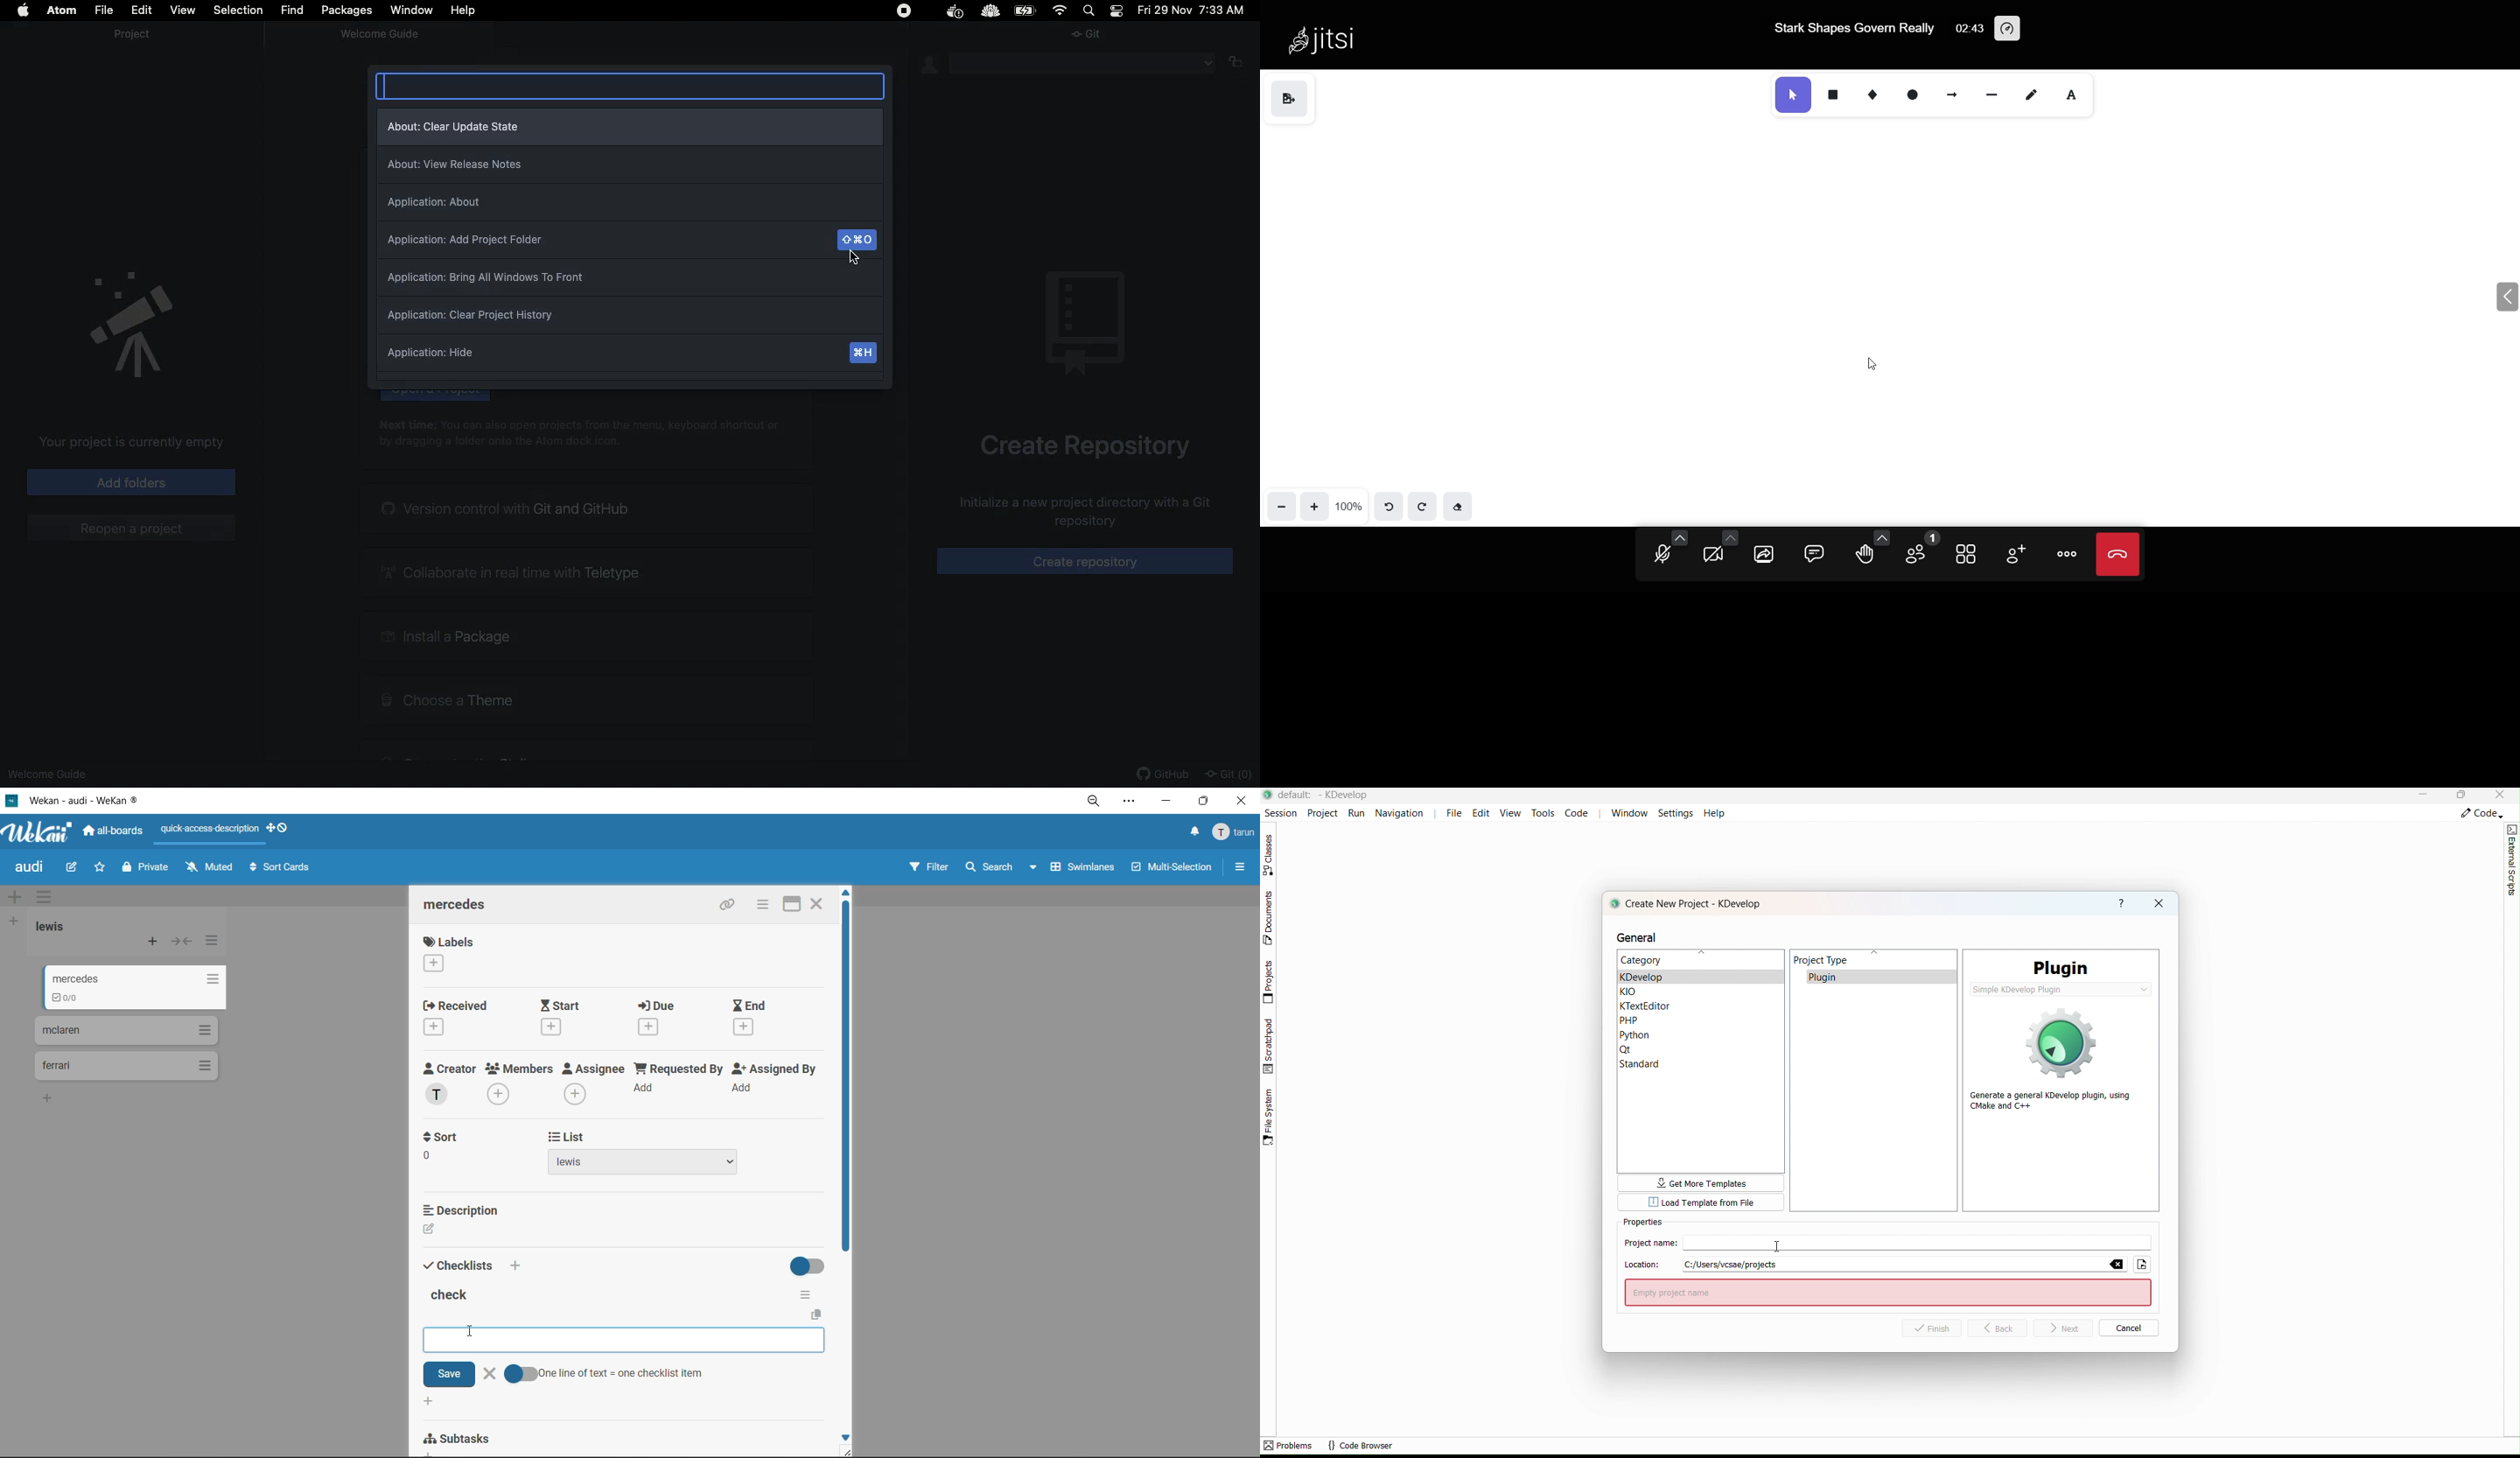  I want to click on add card, so click(154, 945).